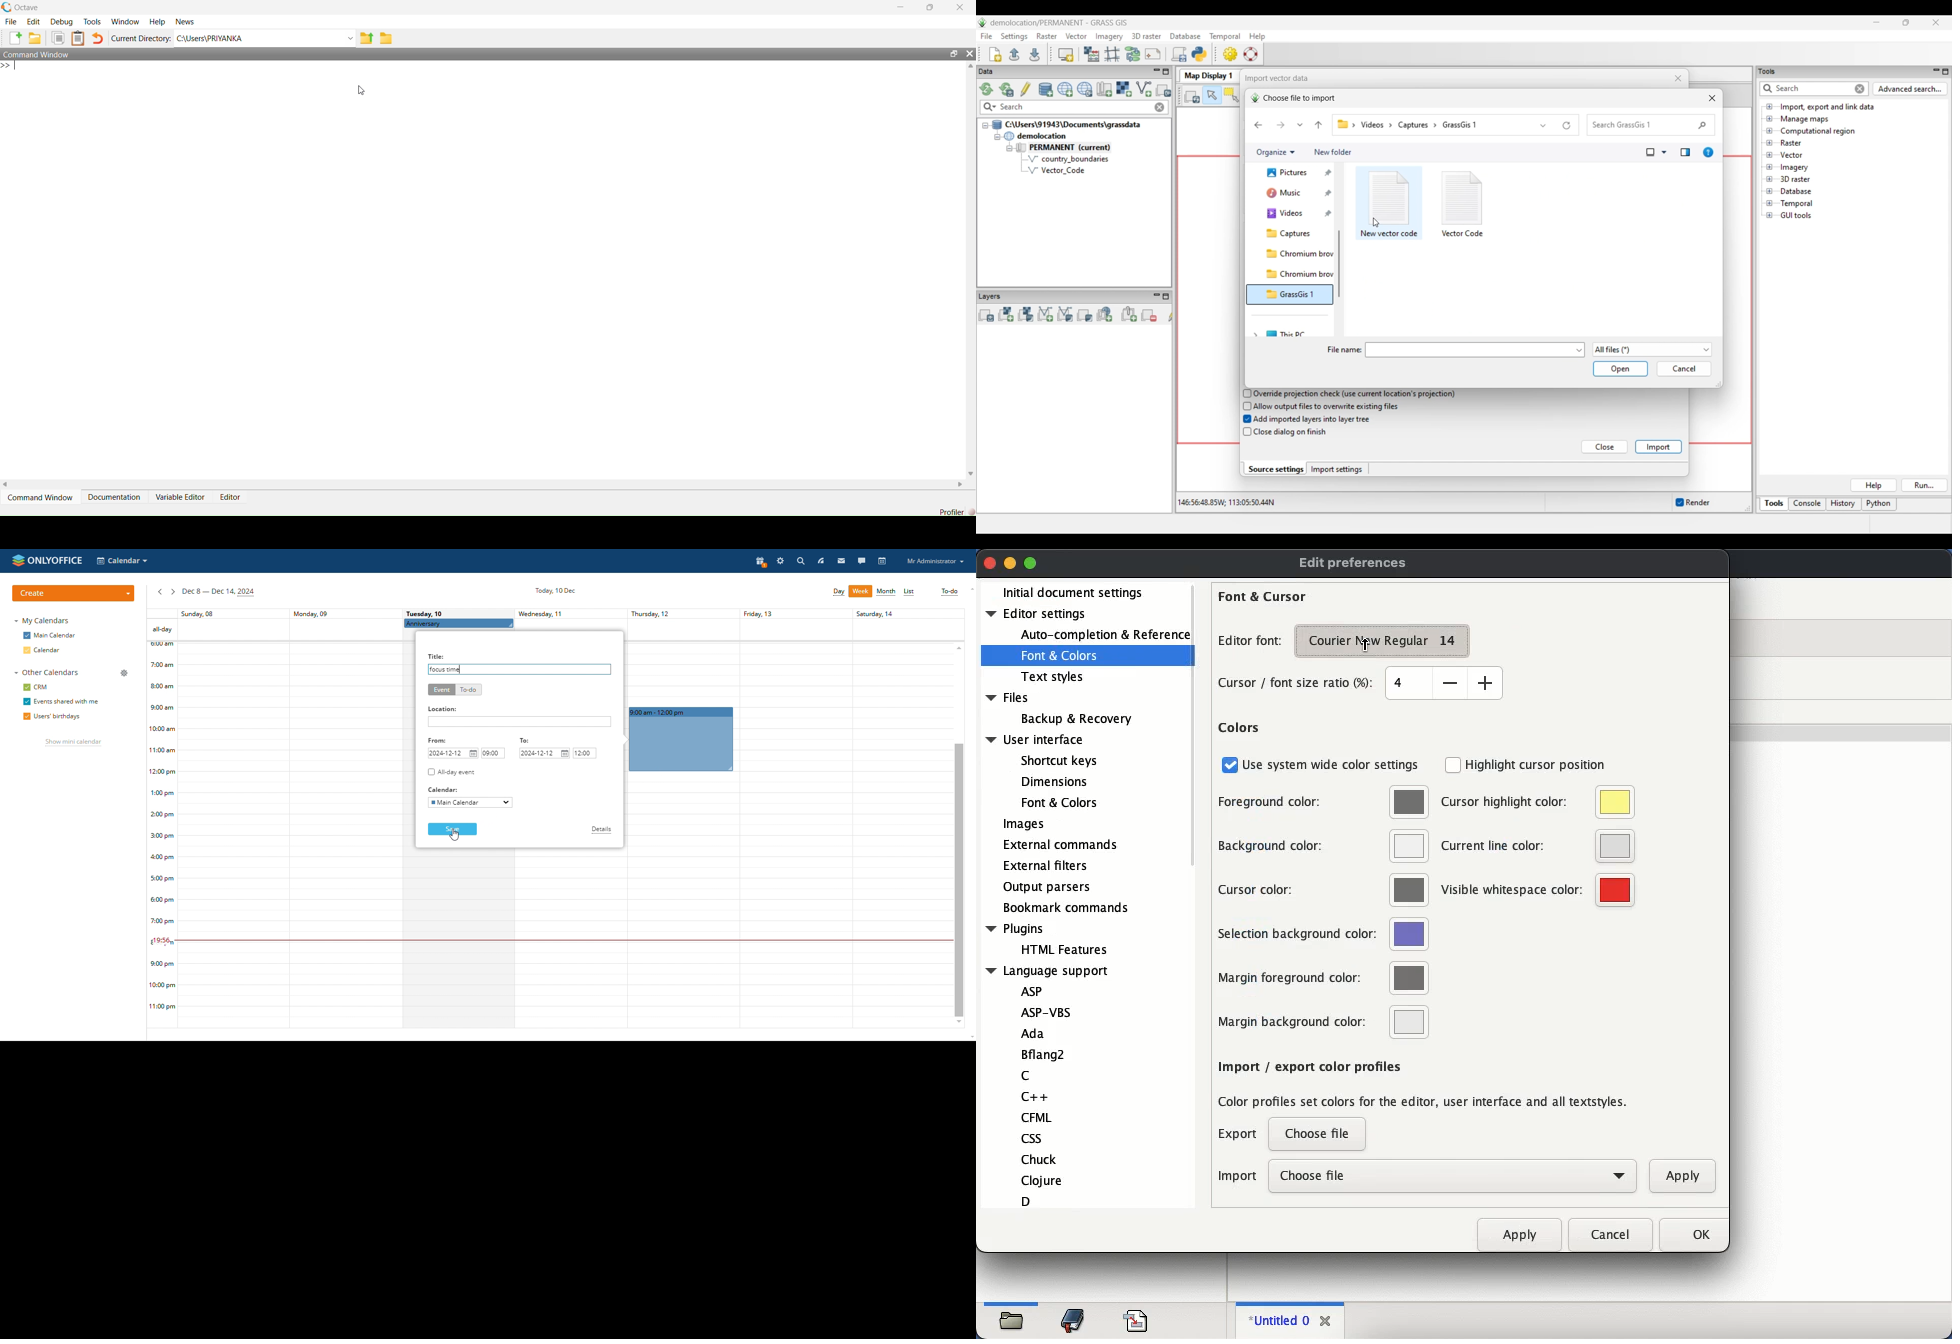 The height and width of the screenshot is (1344, 1960). Describe the element at coordinates (1031, 564) in the screenshot. I see `maximize` at that location.